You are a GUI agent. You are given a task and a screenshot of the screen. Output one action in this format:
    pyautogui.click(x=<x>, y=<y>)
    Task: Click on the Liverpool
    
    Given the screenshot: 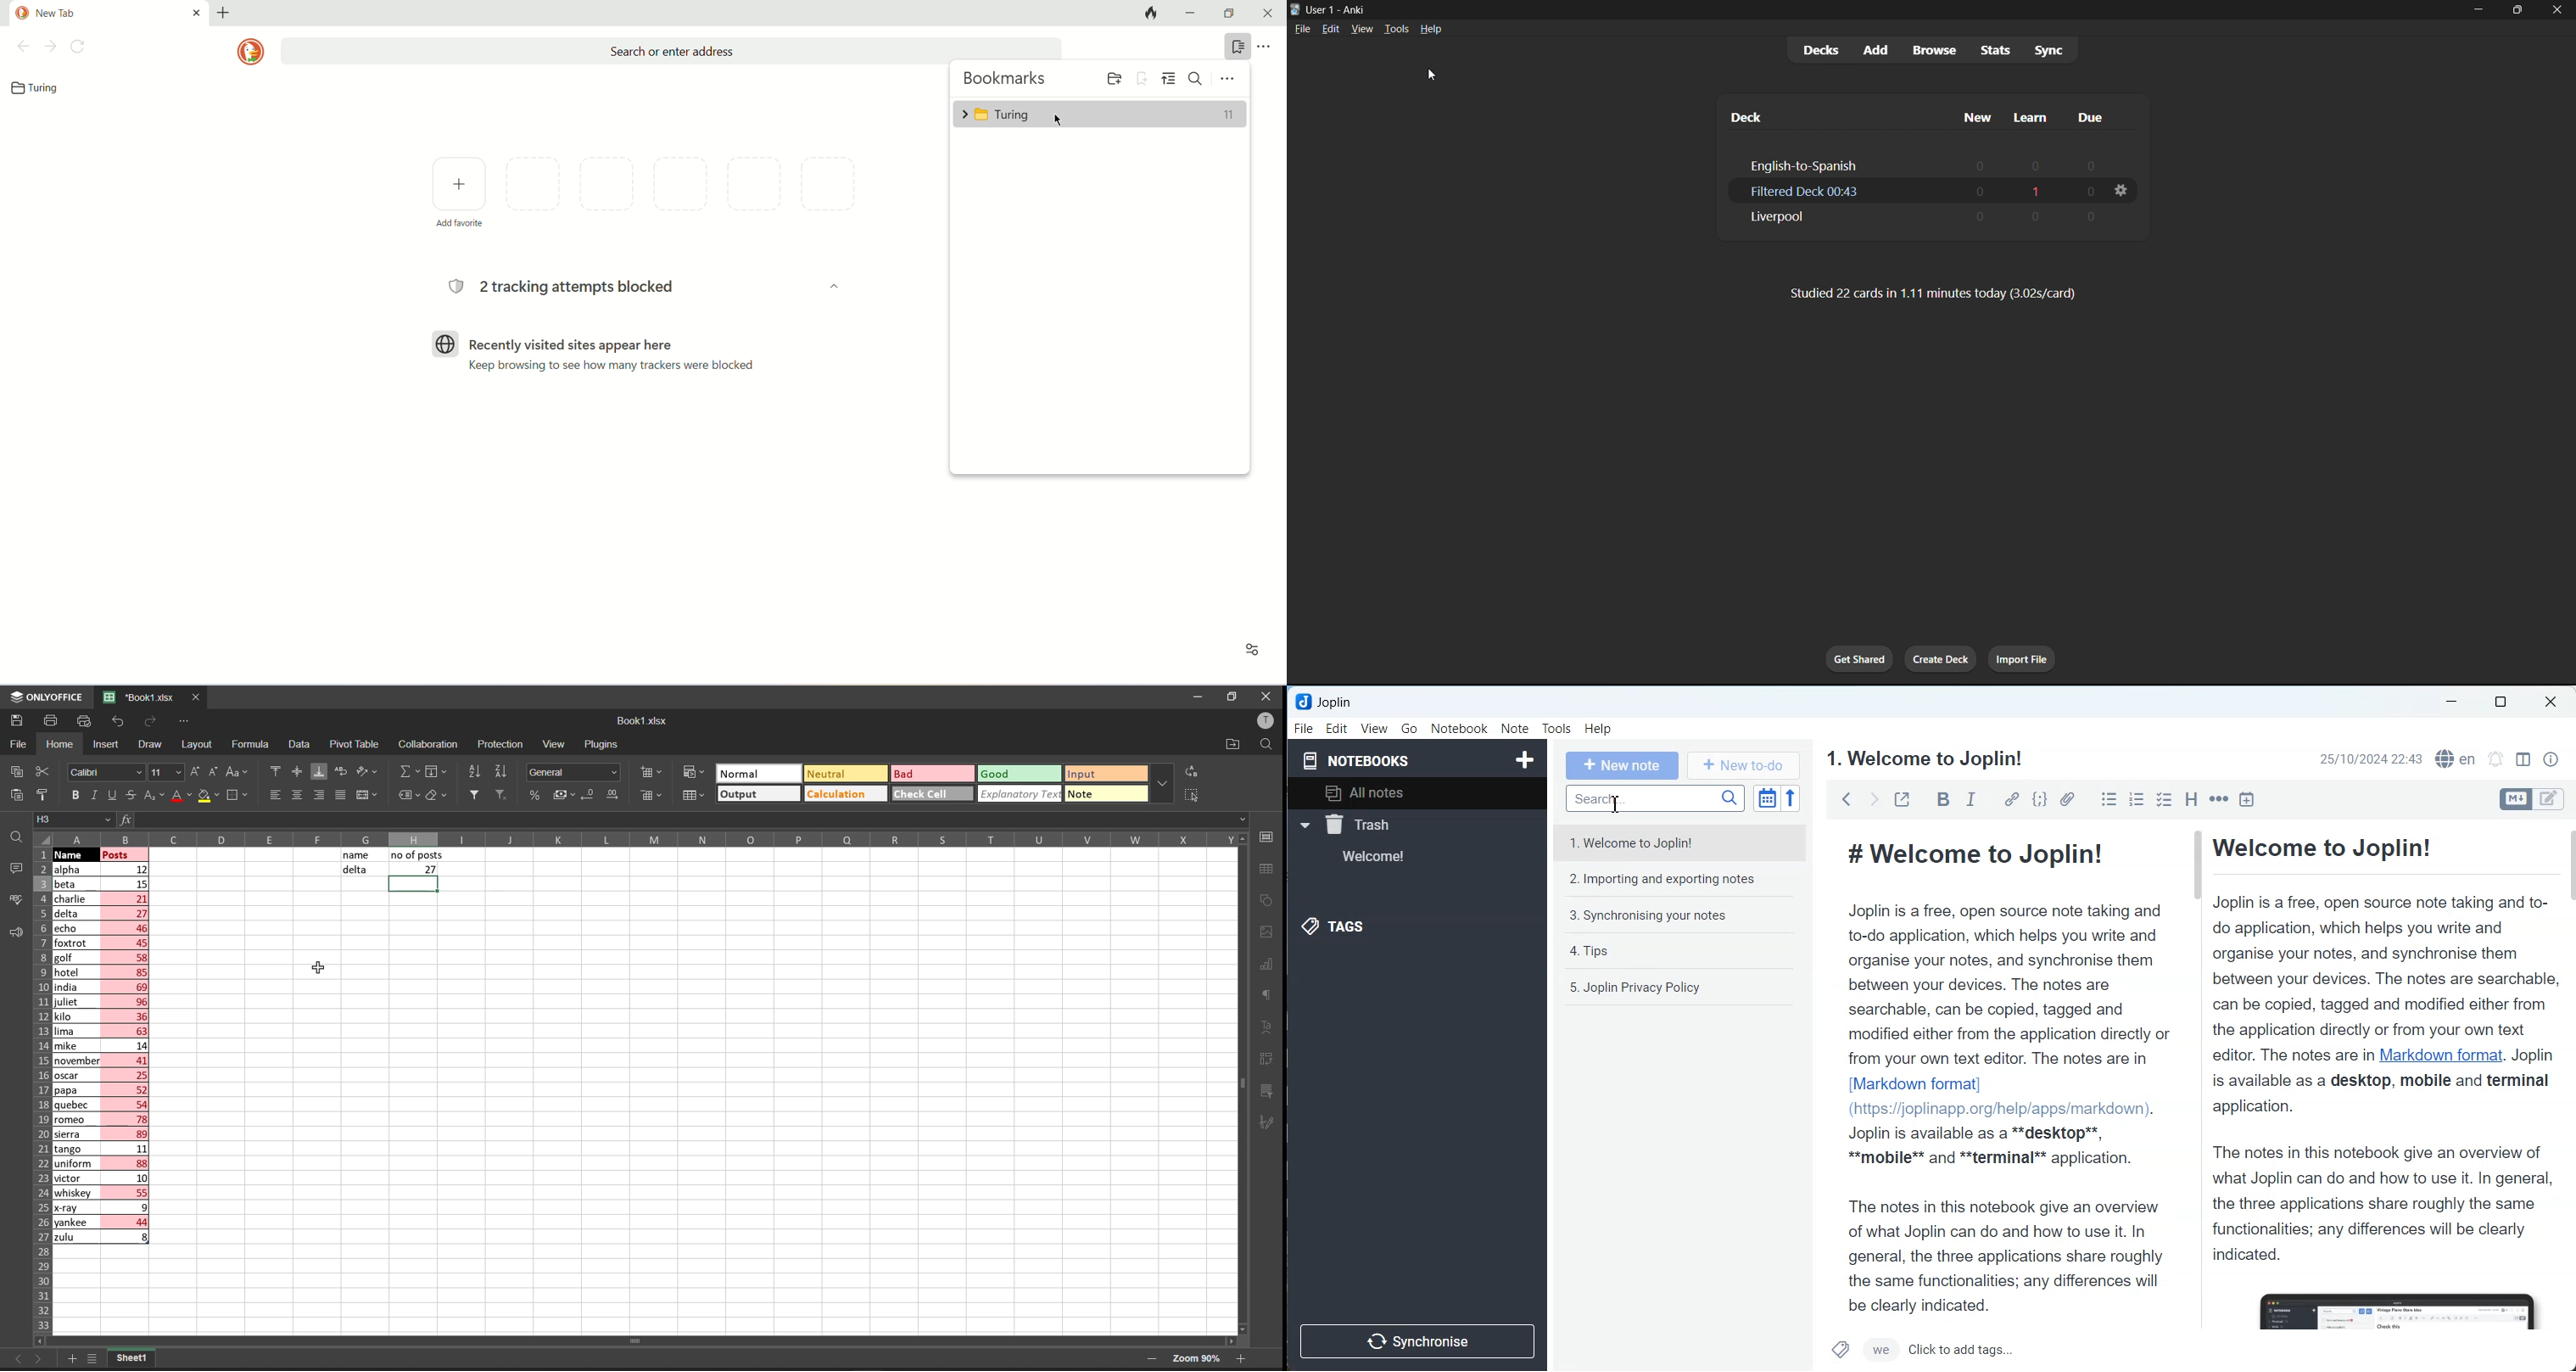 What is the action you would take?
    pyautogui.click(x=1779, y=220)
    